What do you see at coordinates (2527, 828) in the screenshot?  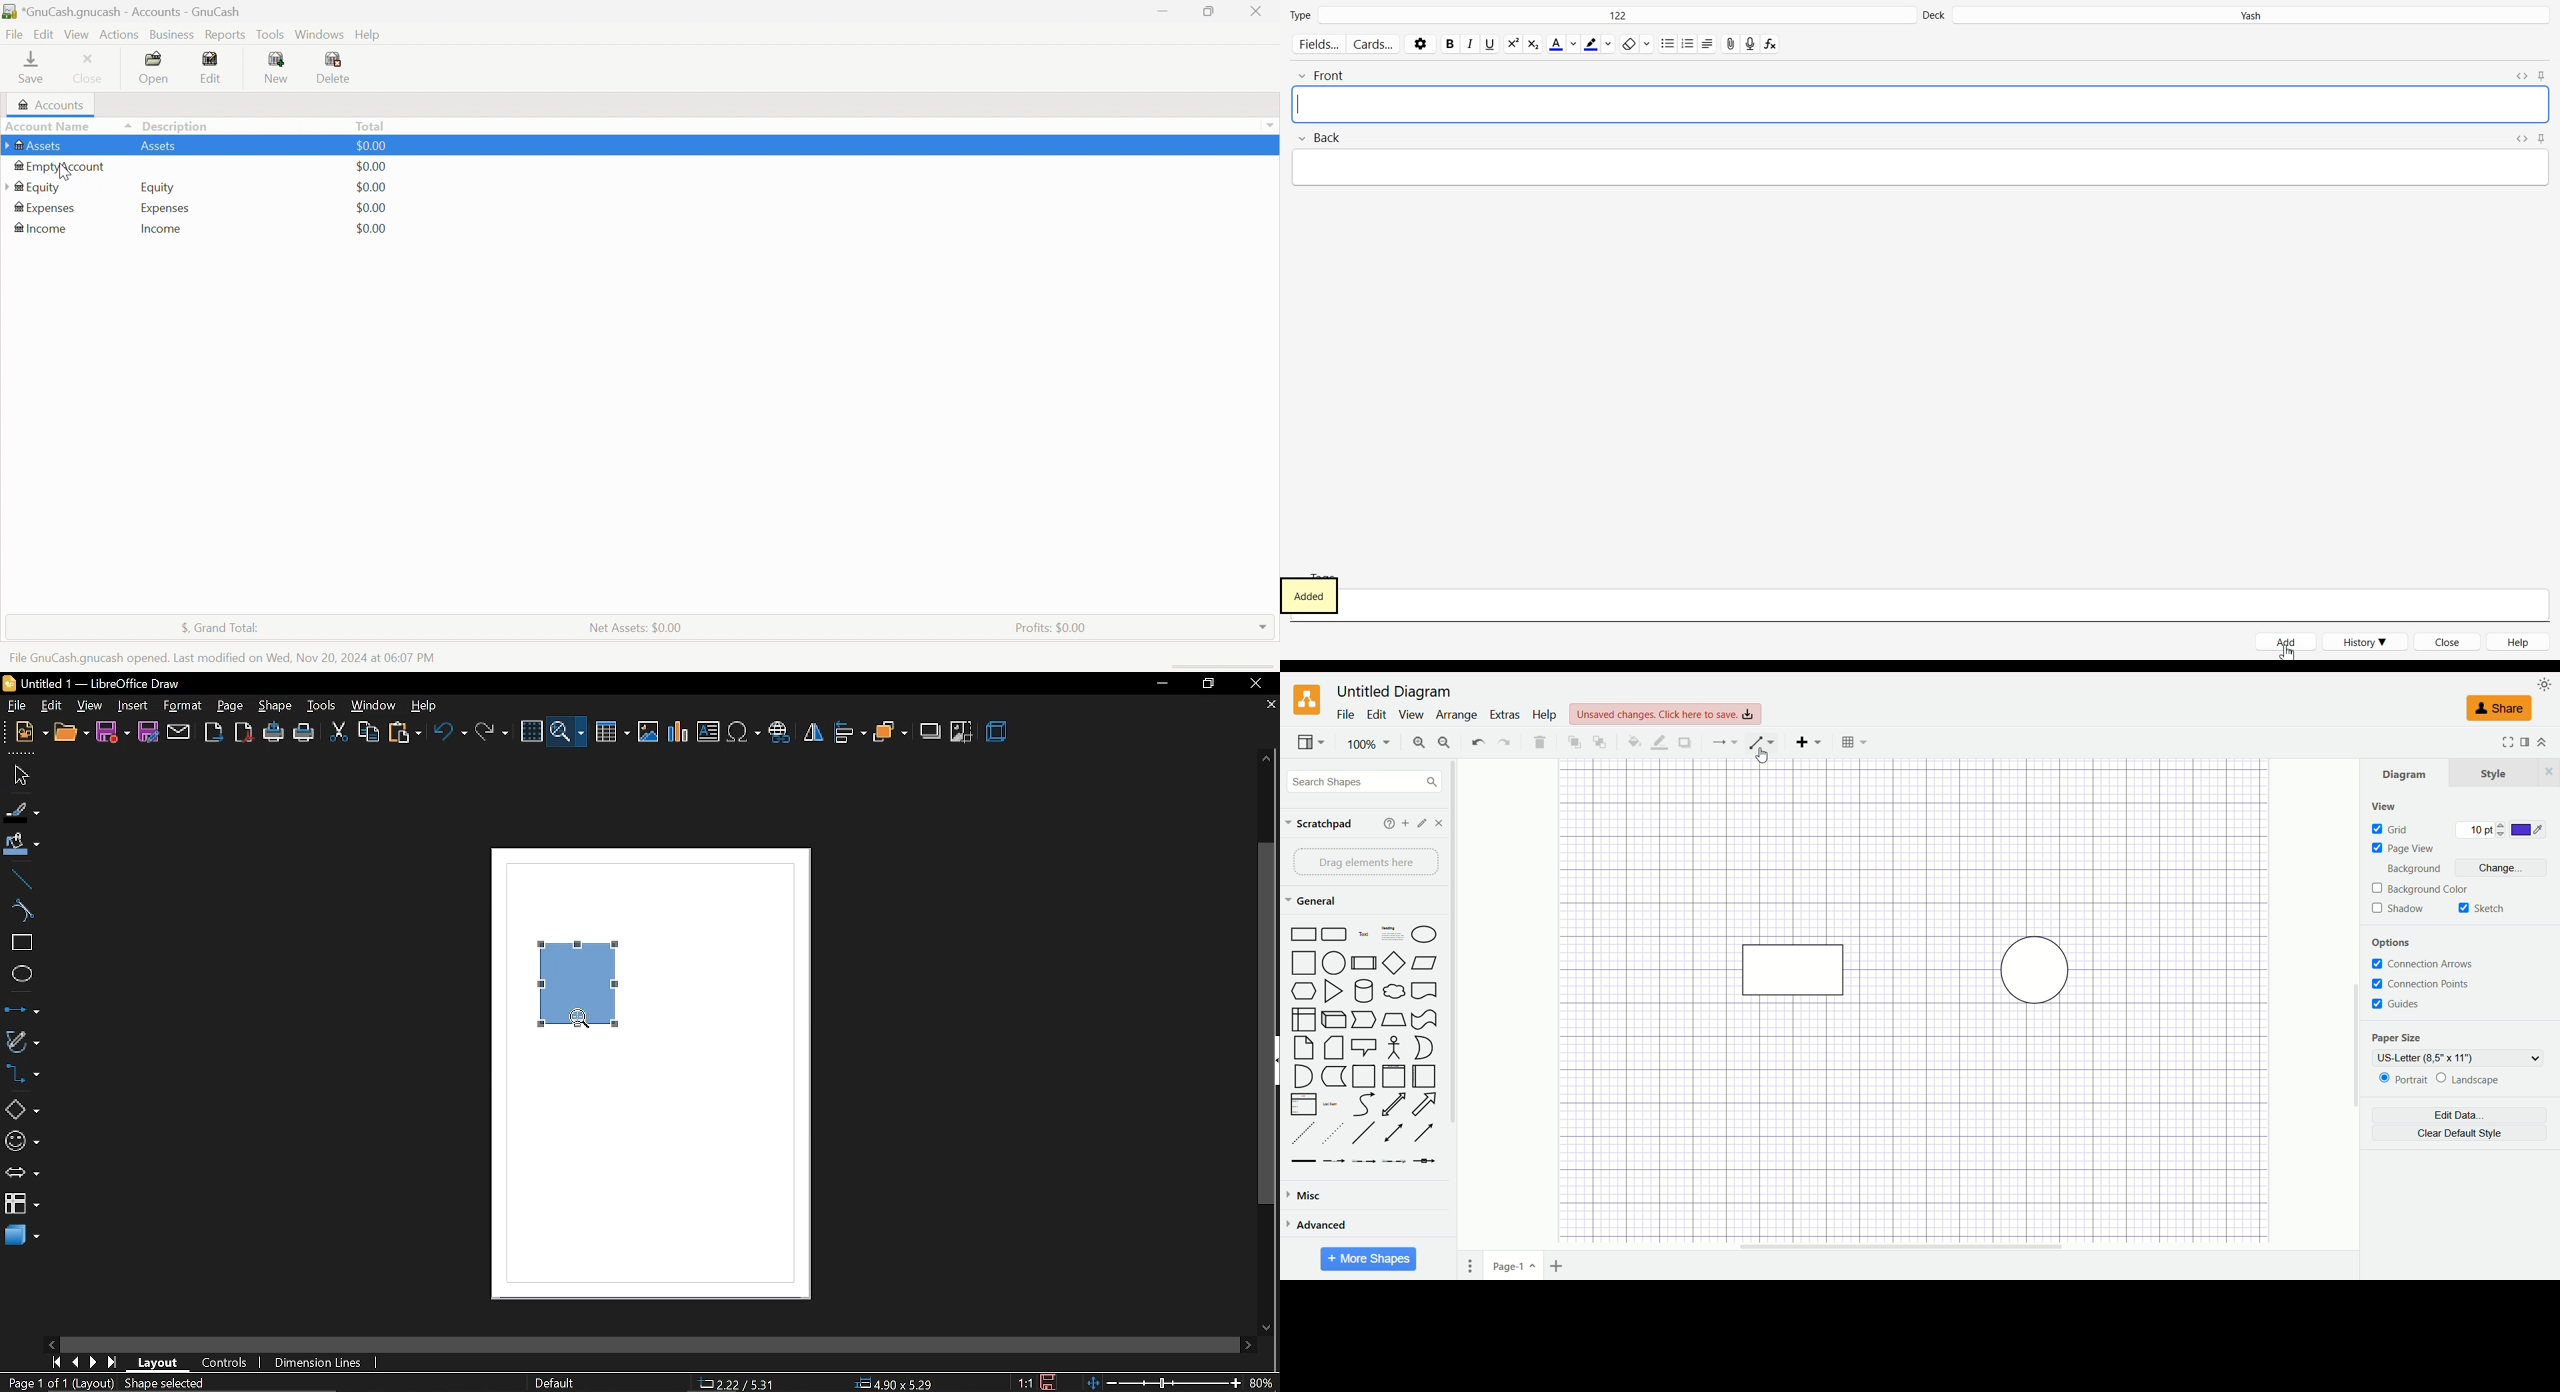 I see `color` at bounding box center [2527, 828].